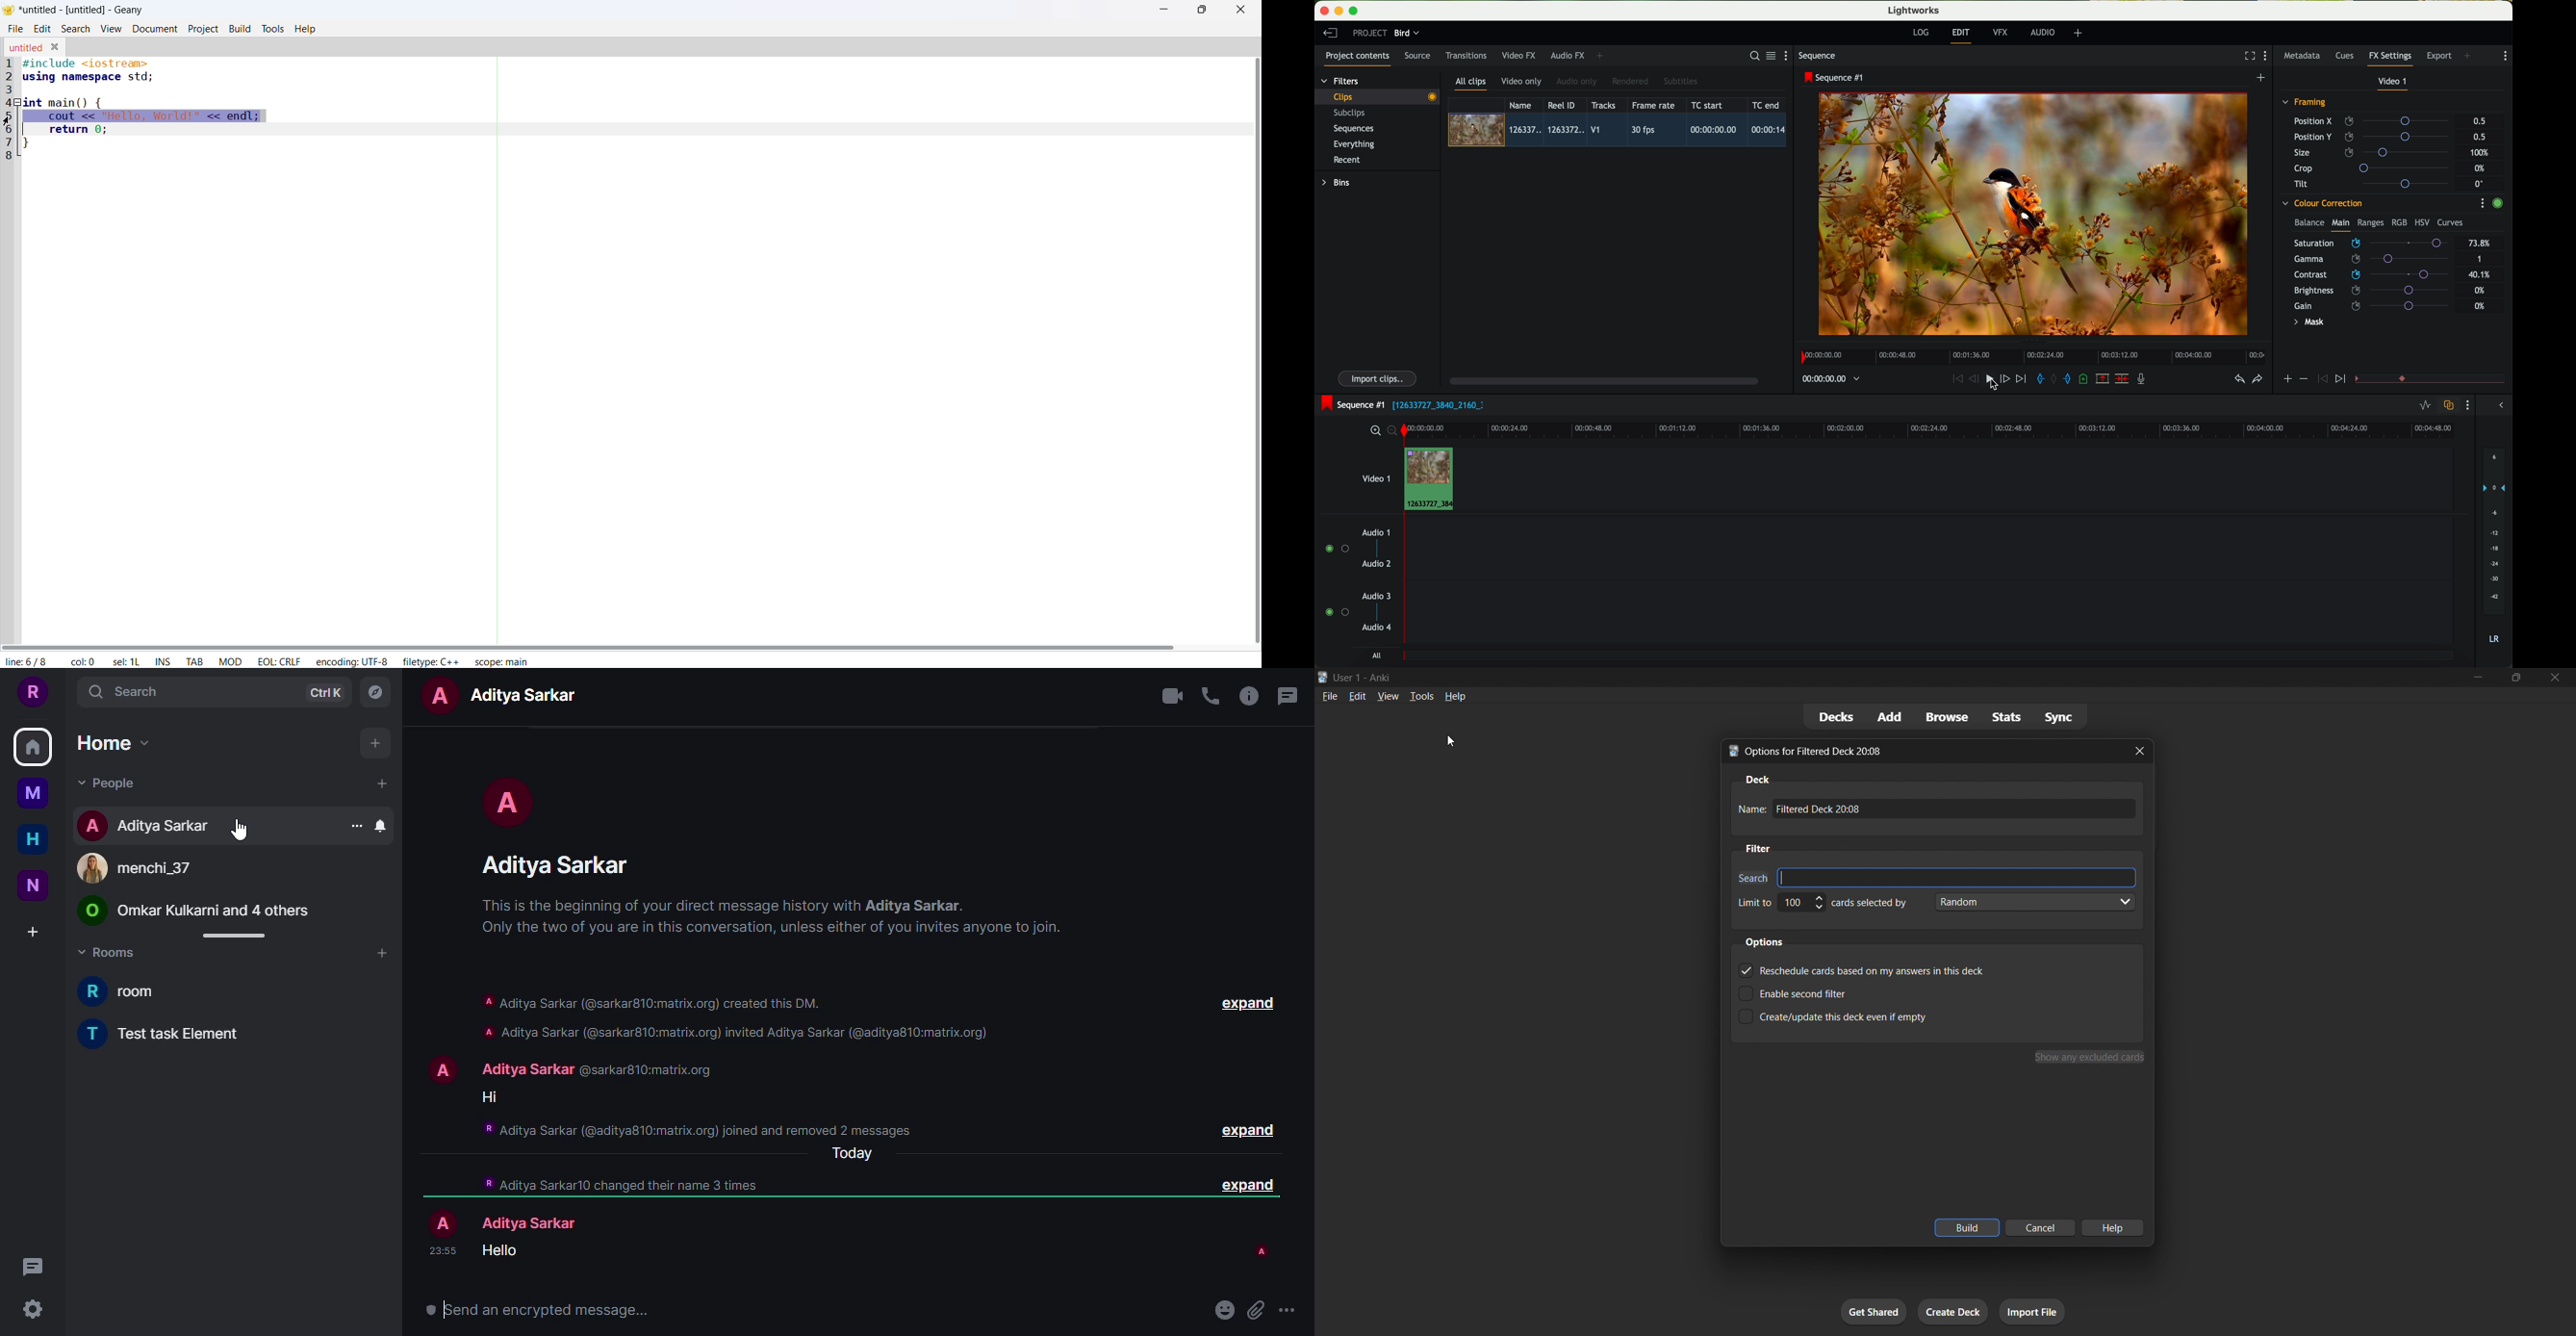 Image resolution: width=2576 pixels, height=1344 pixels. I want to click on threads, so click(1290, 695).